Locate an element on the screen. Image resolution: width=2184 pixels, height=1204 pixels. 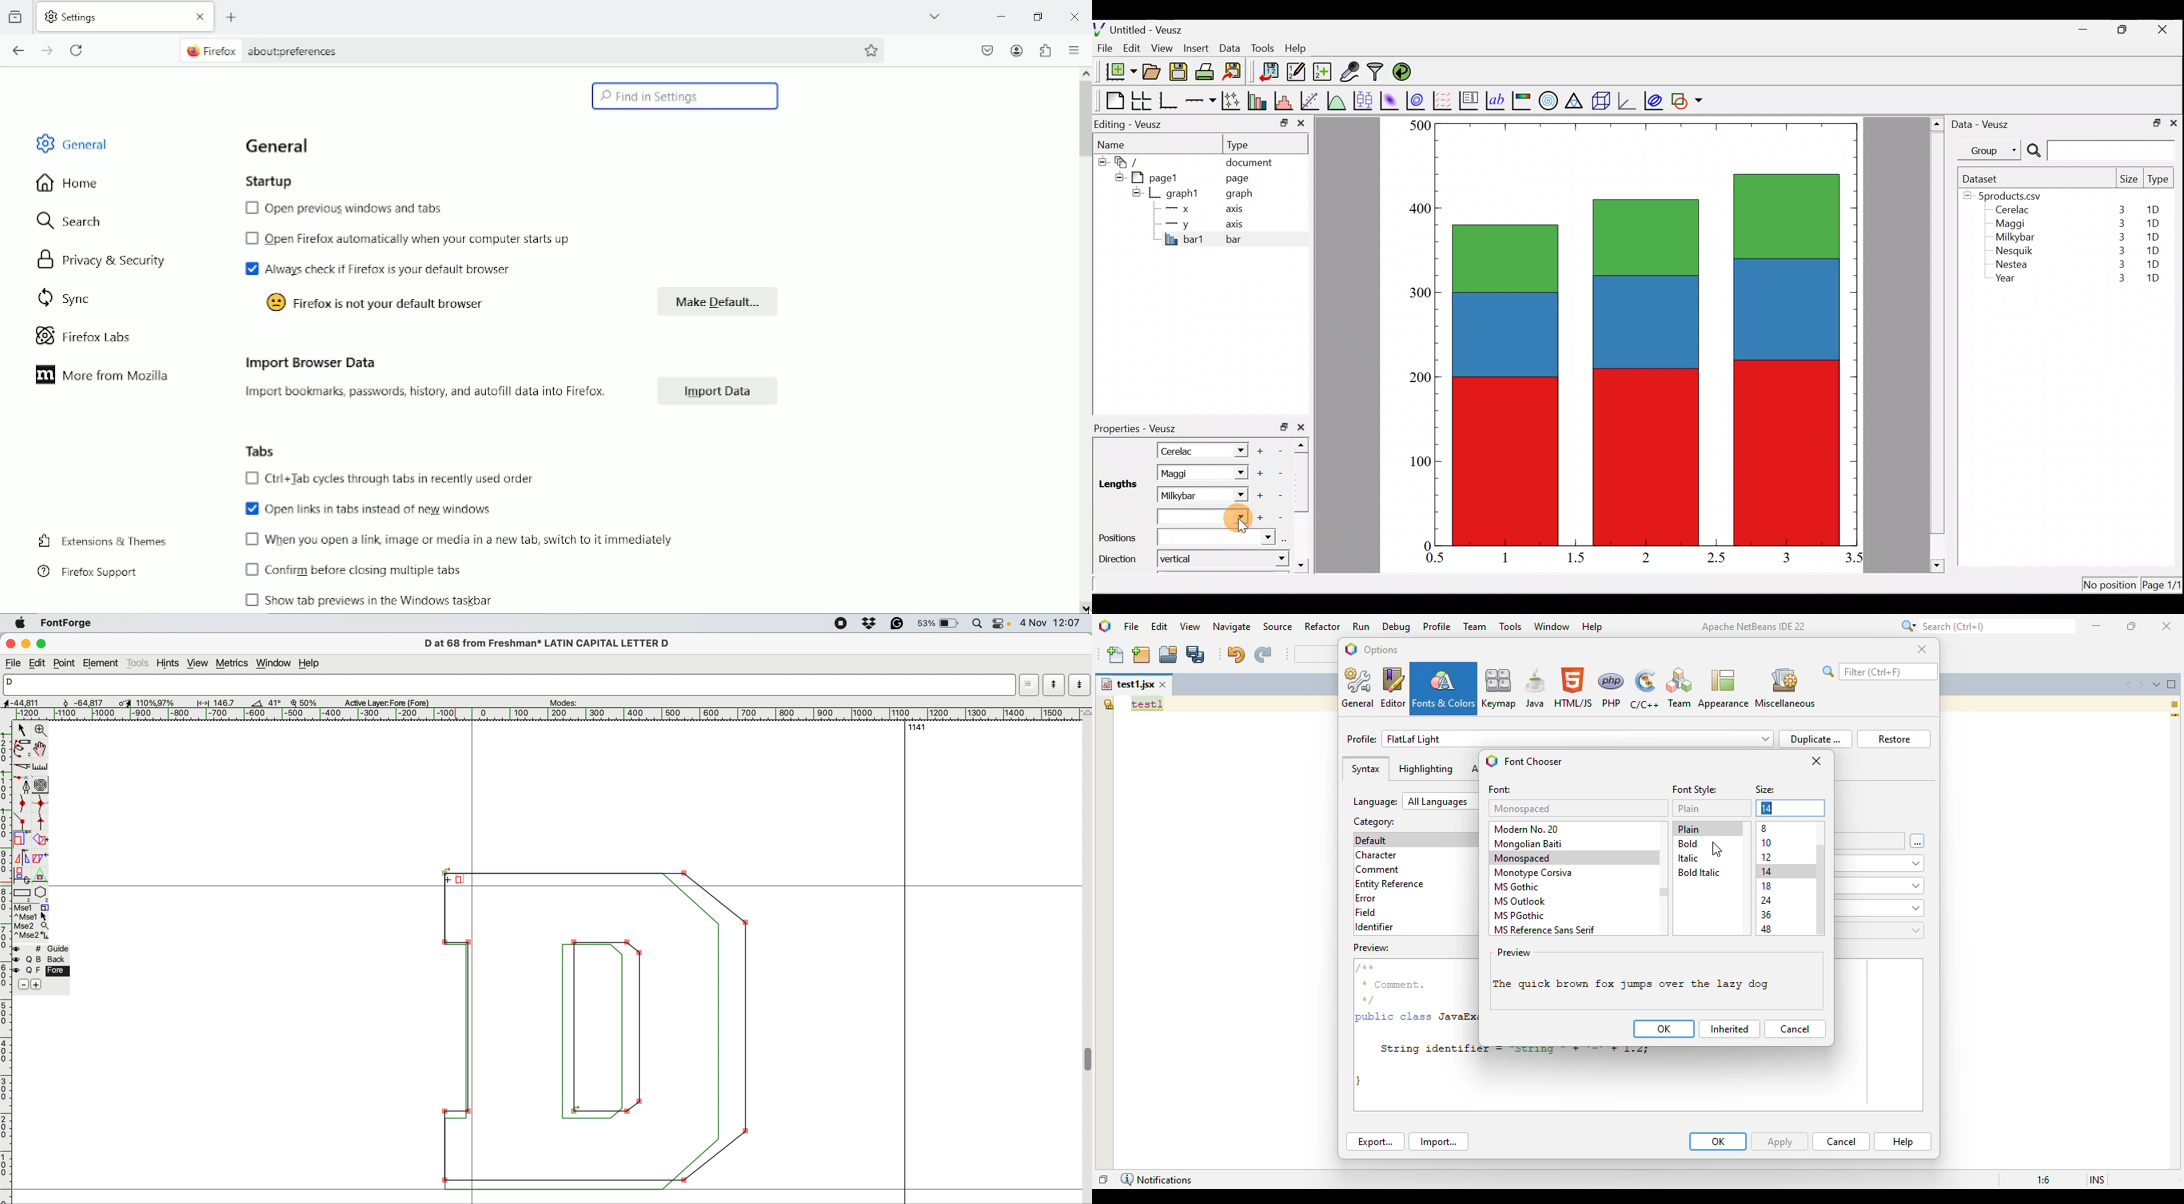
MS PGothic is located at coordinates (1520, 916).